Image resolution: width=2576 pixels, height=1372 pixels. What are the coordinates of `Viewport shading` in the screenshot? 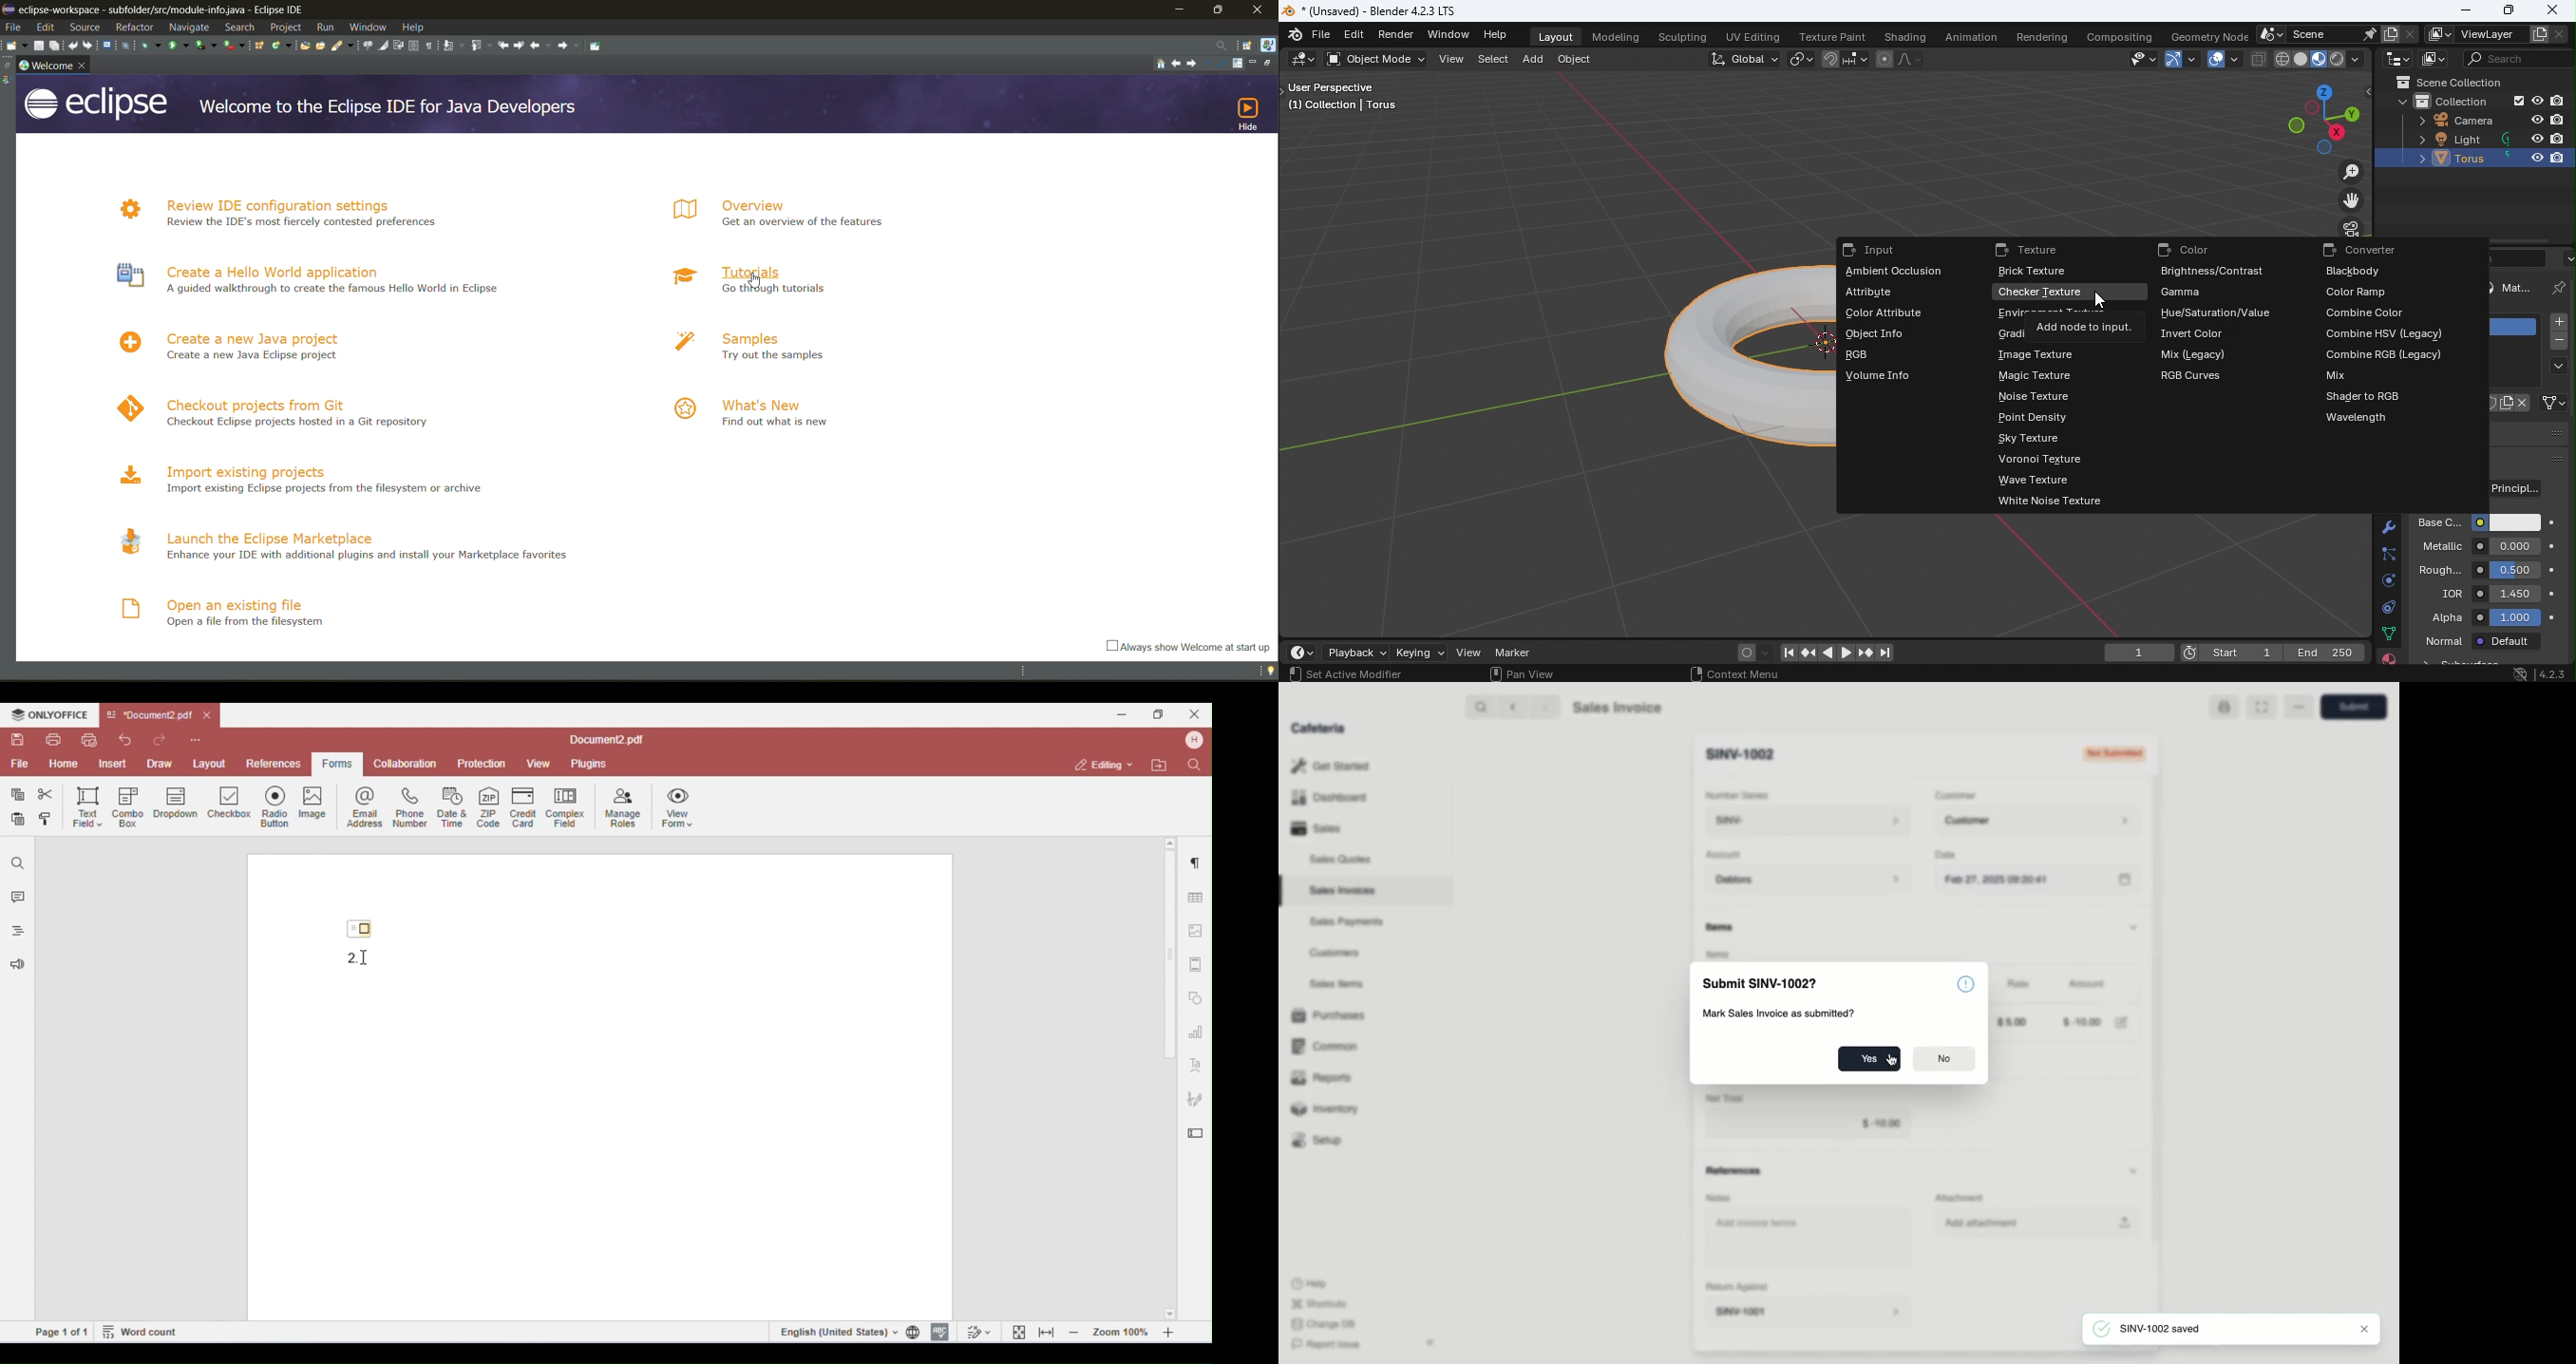 It's located at (2282, 59).